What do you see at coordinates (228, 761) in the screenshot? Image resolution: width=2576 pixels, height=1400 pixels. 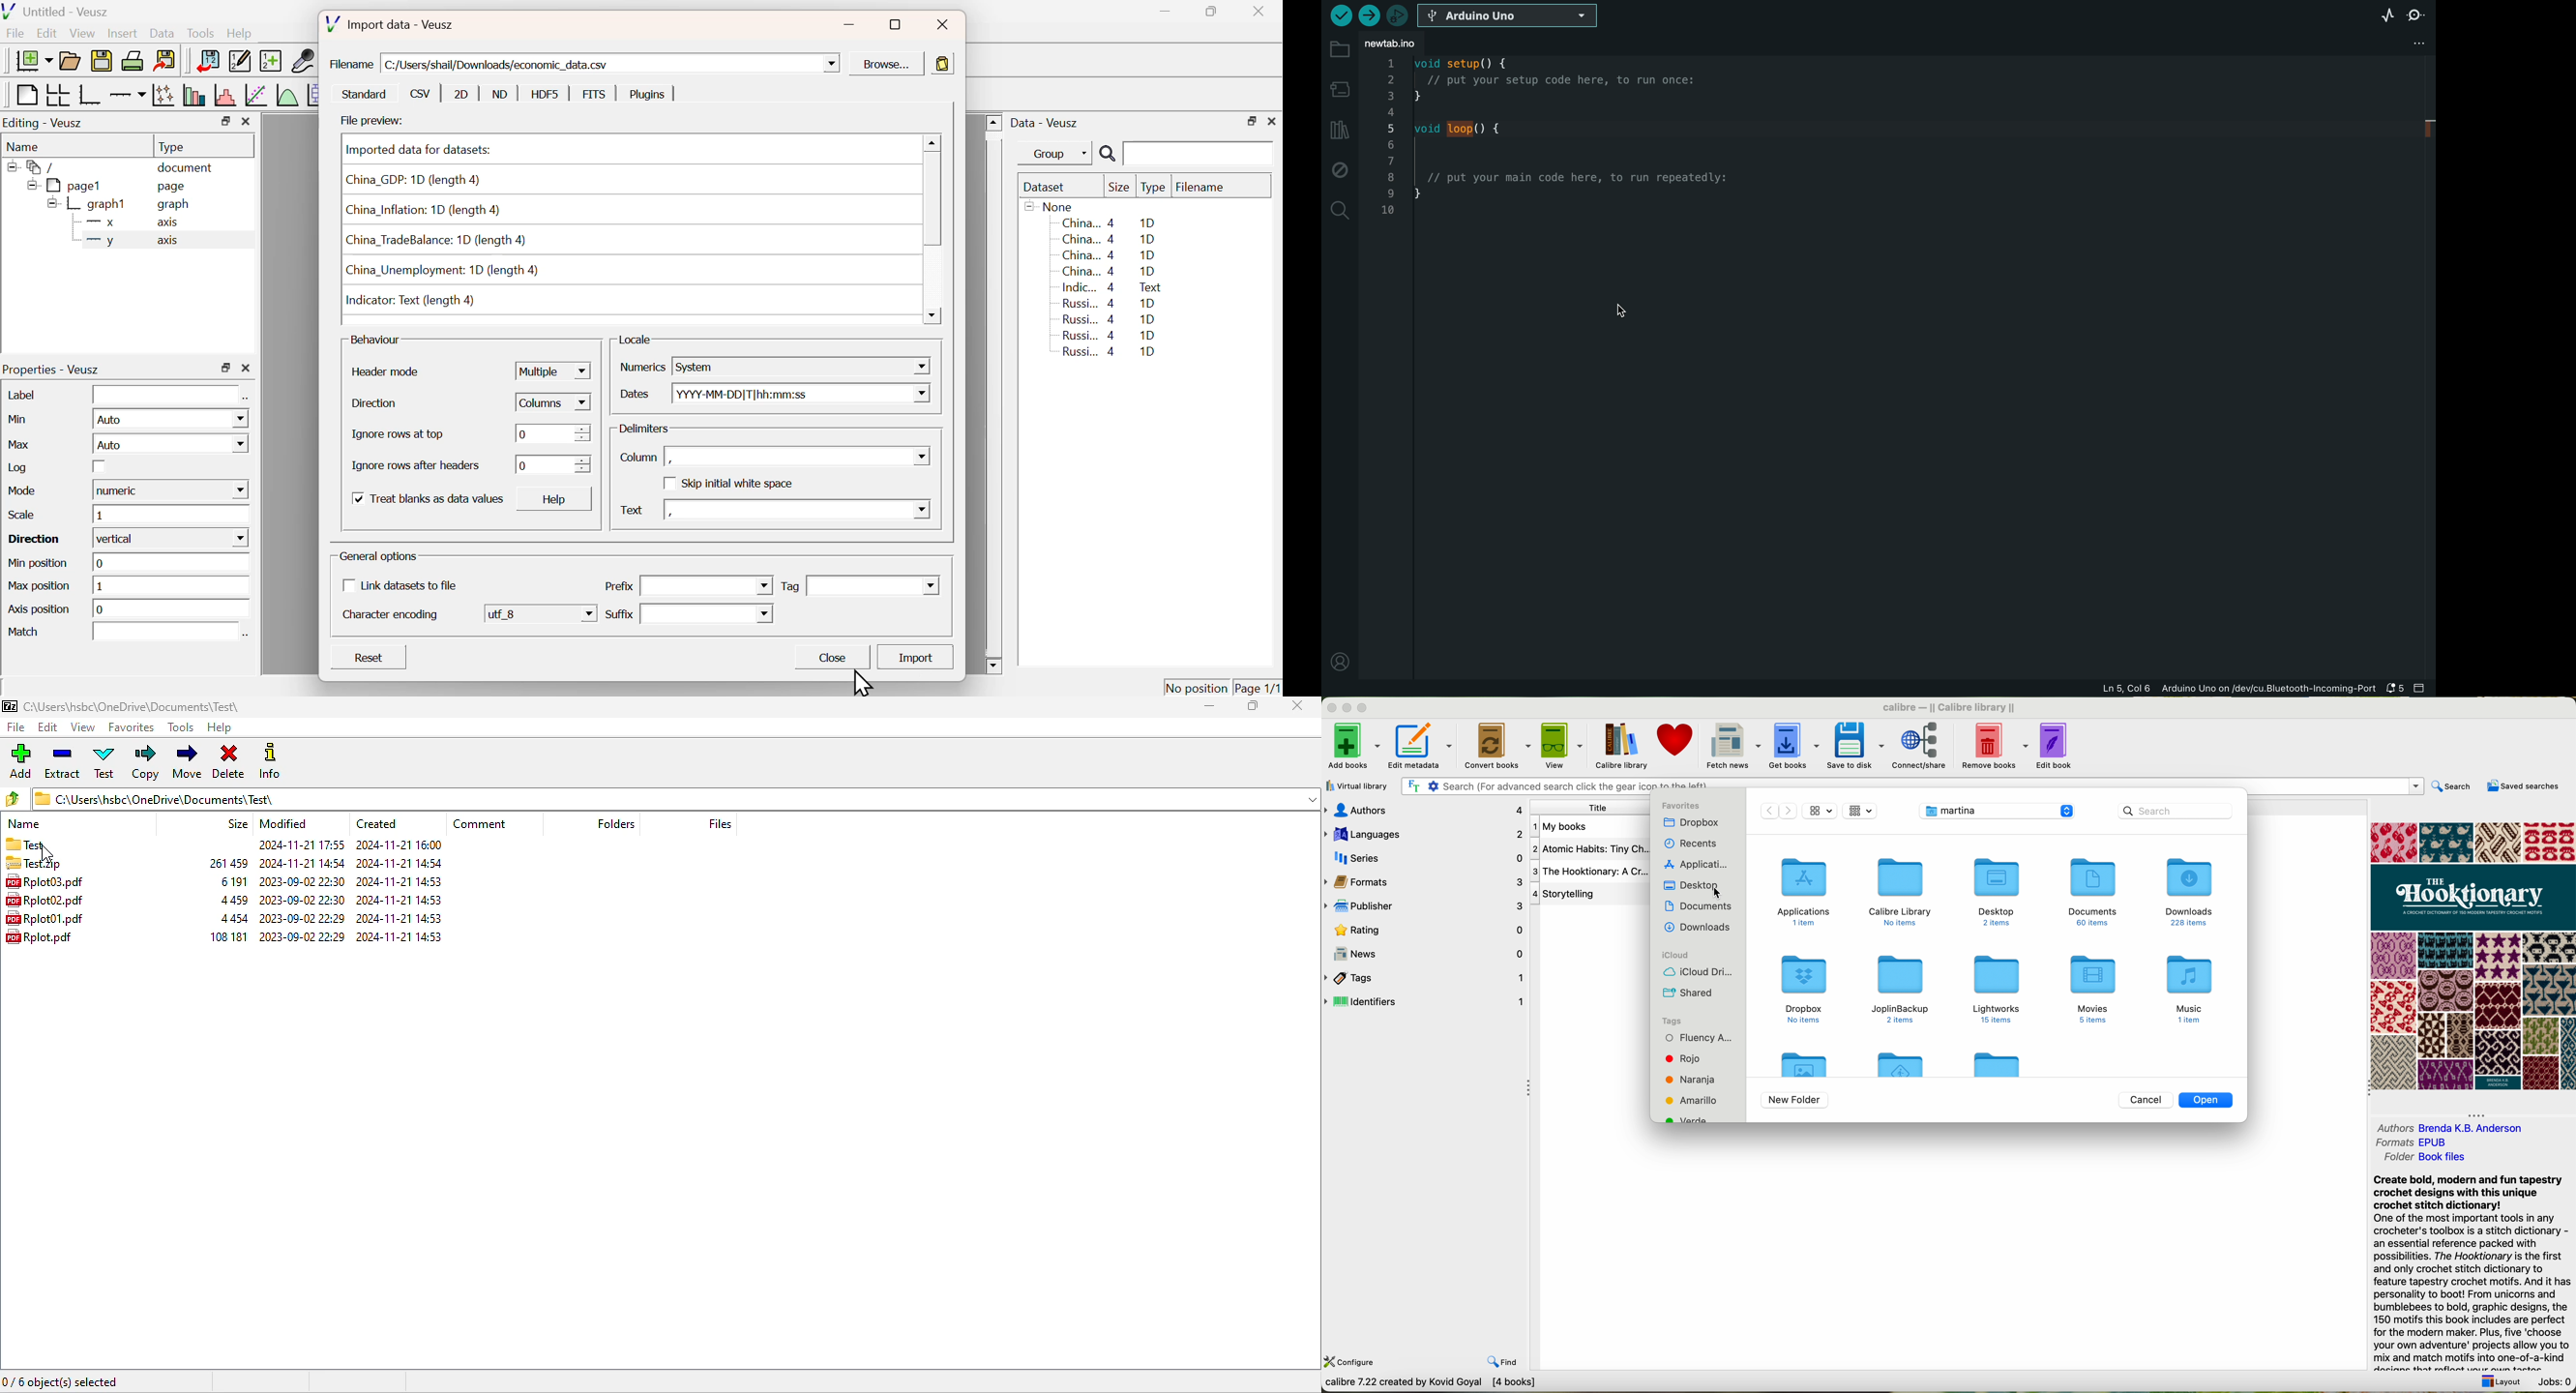 I see `delete` at bounding box center [228, 761].